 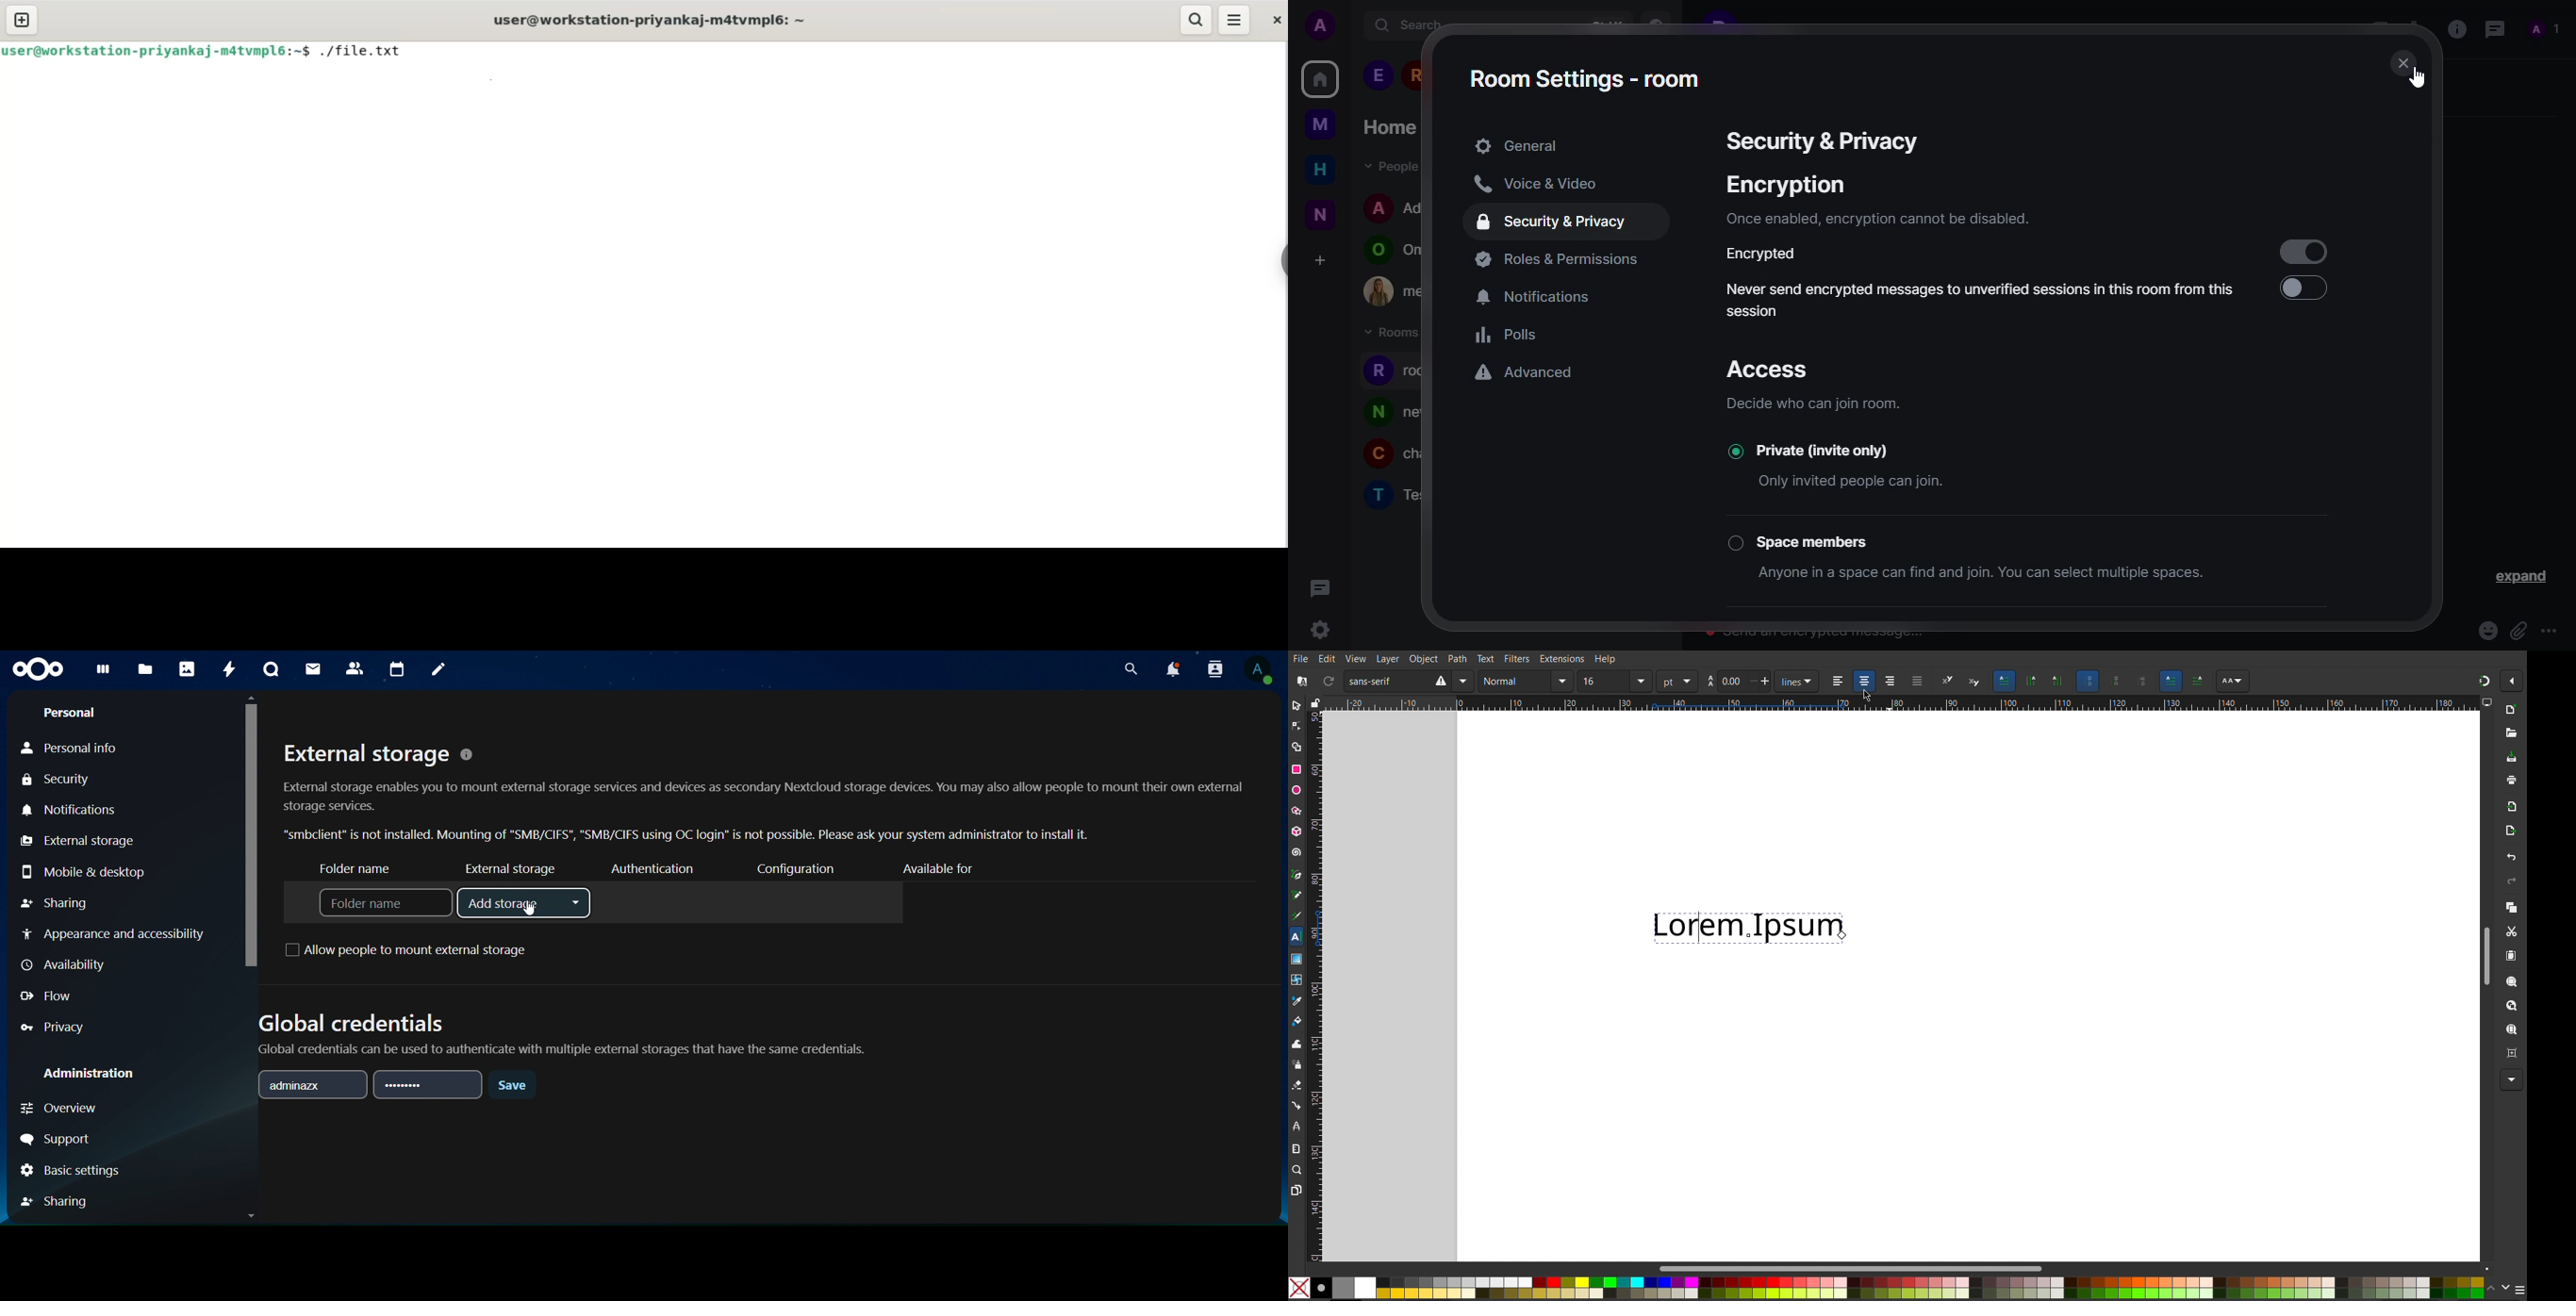 I want to click on files, so click(x=145, y=671).